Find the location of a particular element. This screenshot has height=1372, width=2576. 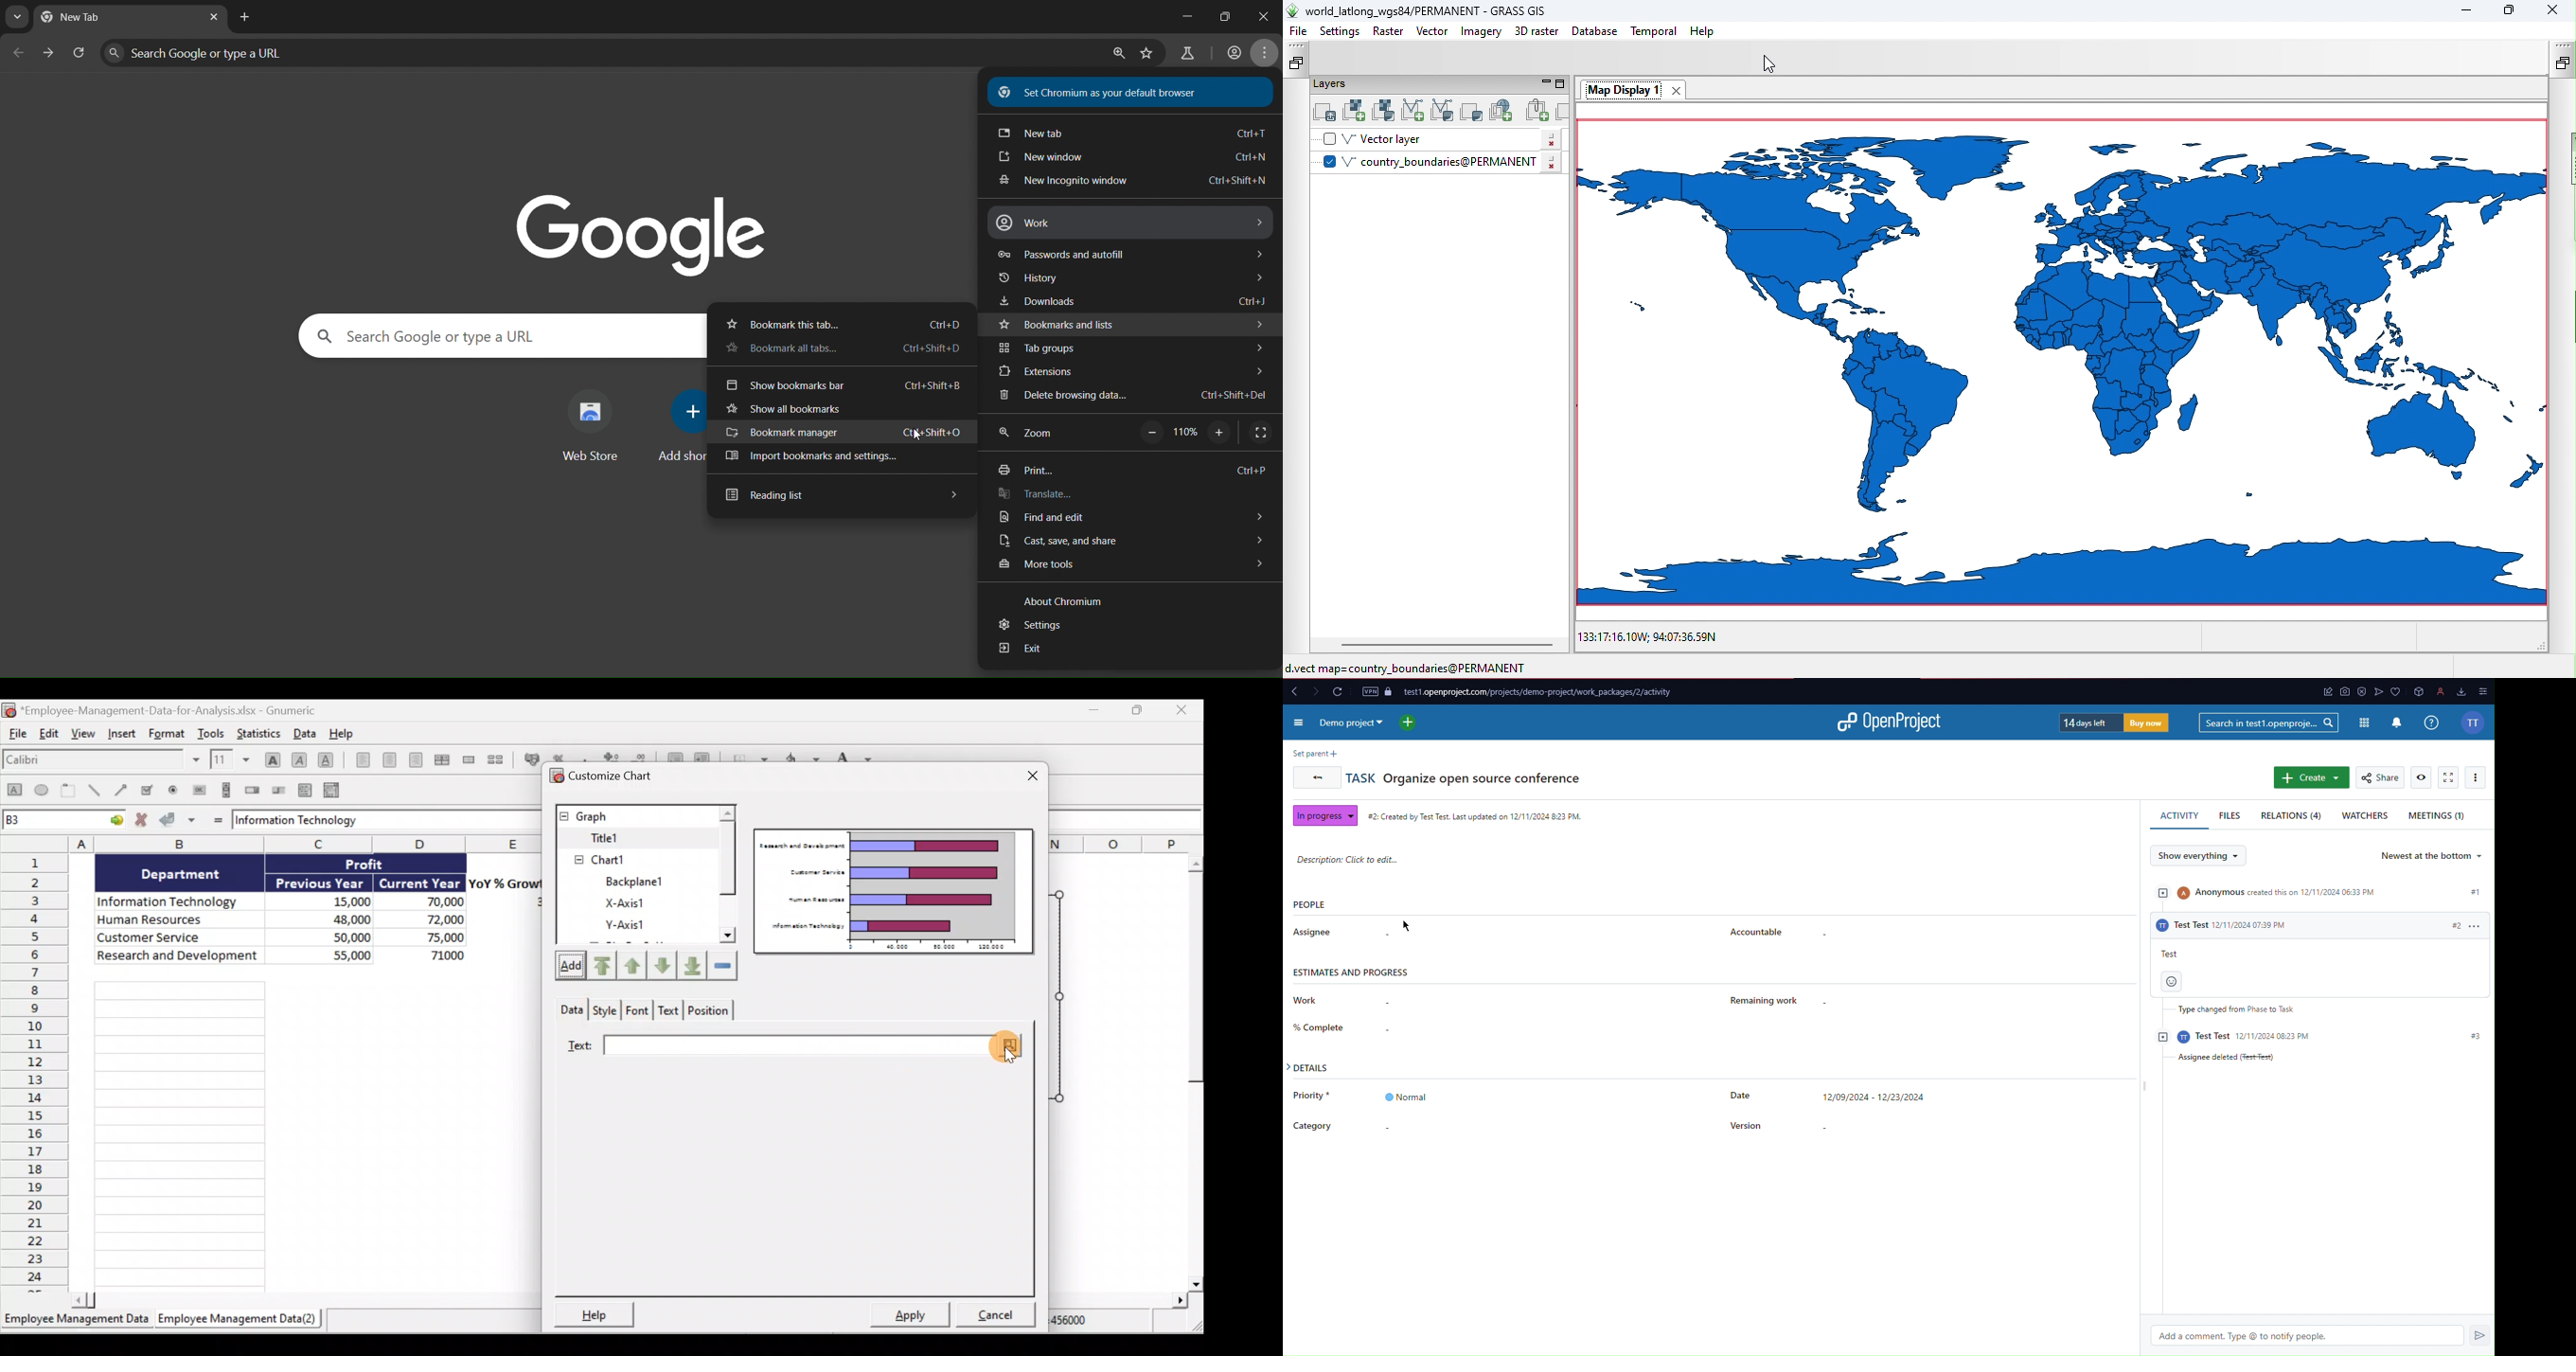

Help is located at coordinates (348, 734).